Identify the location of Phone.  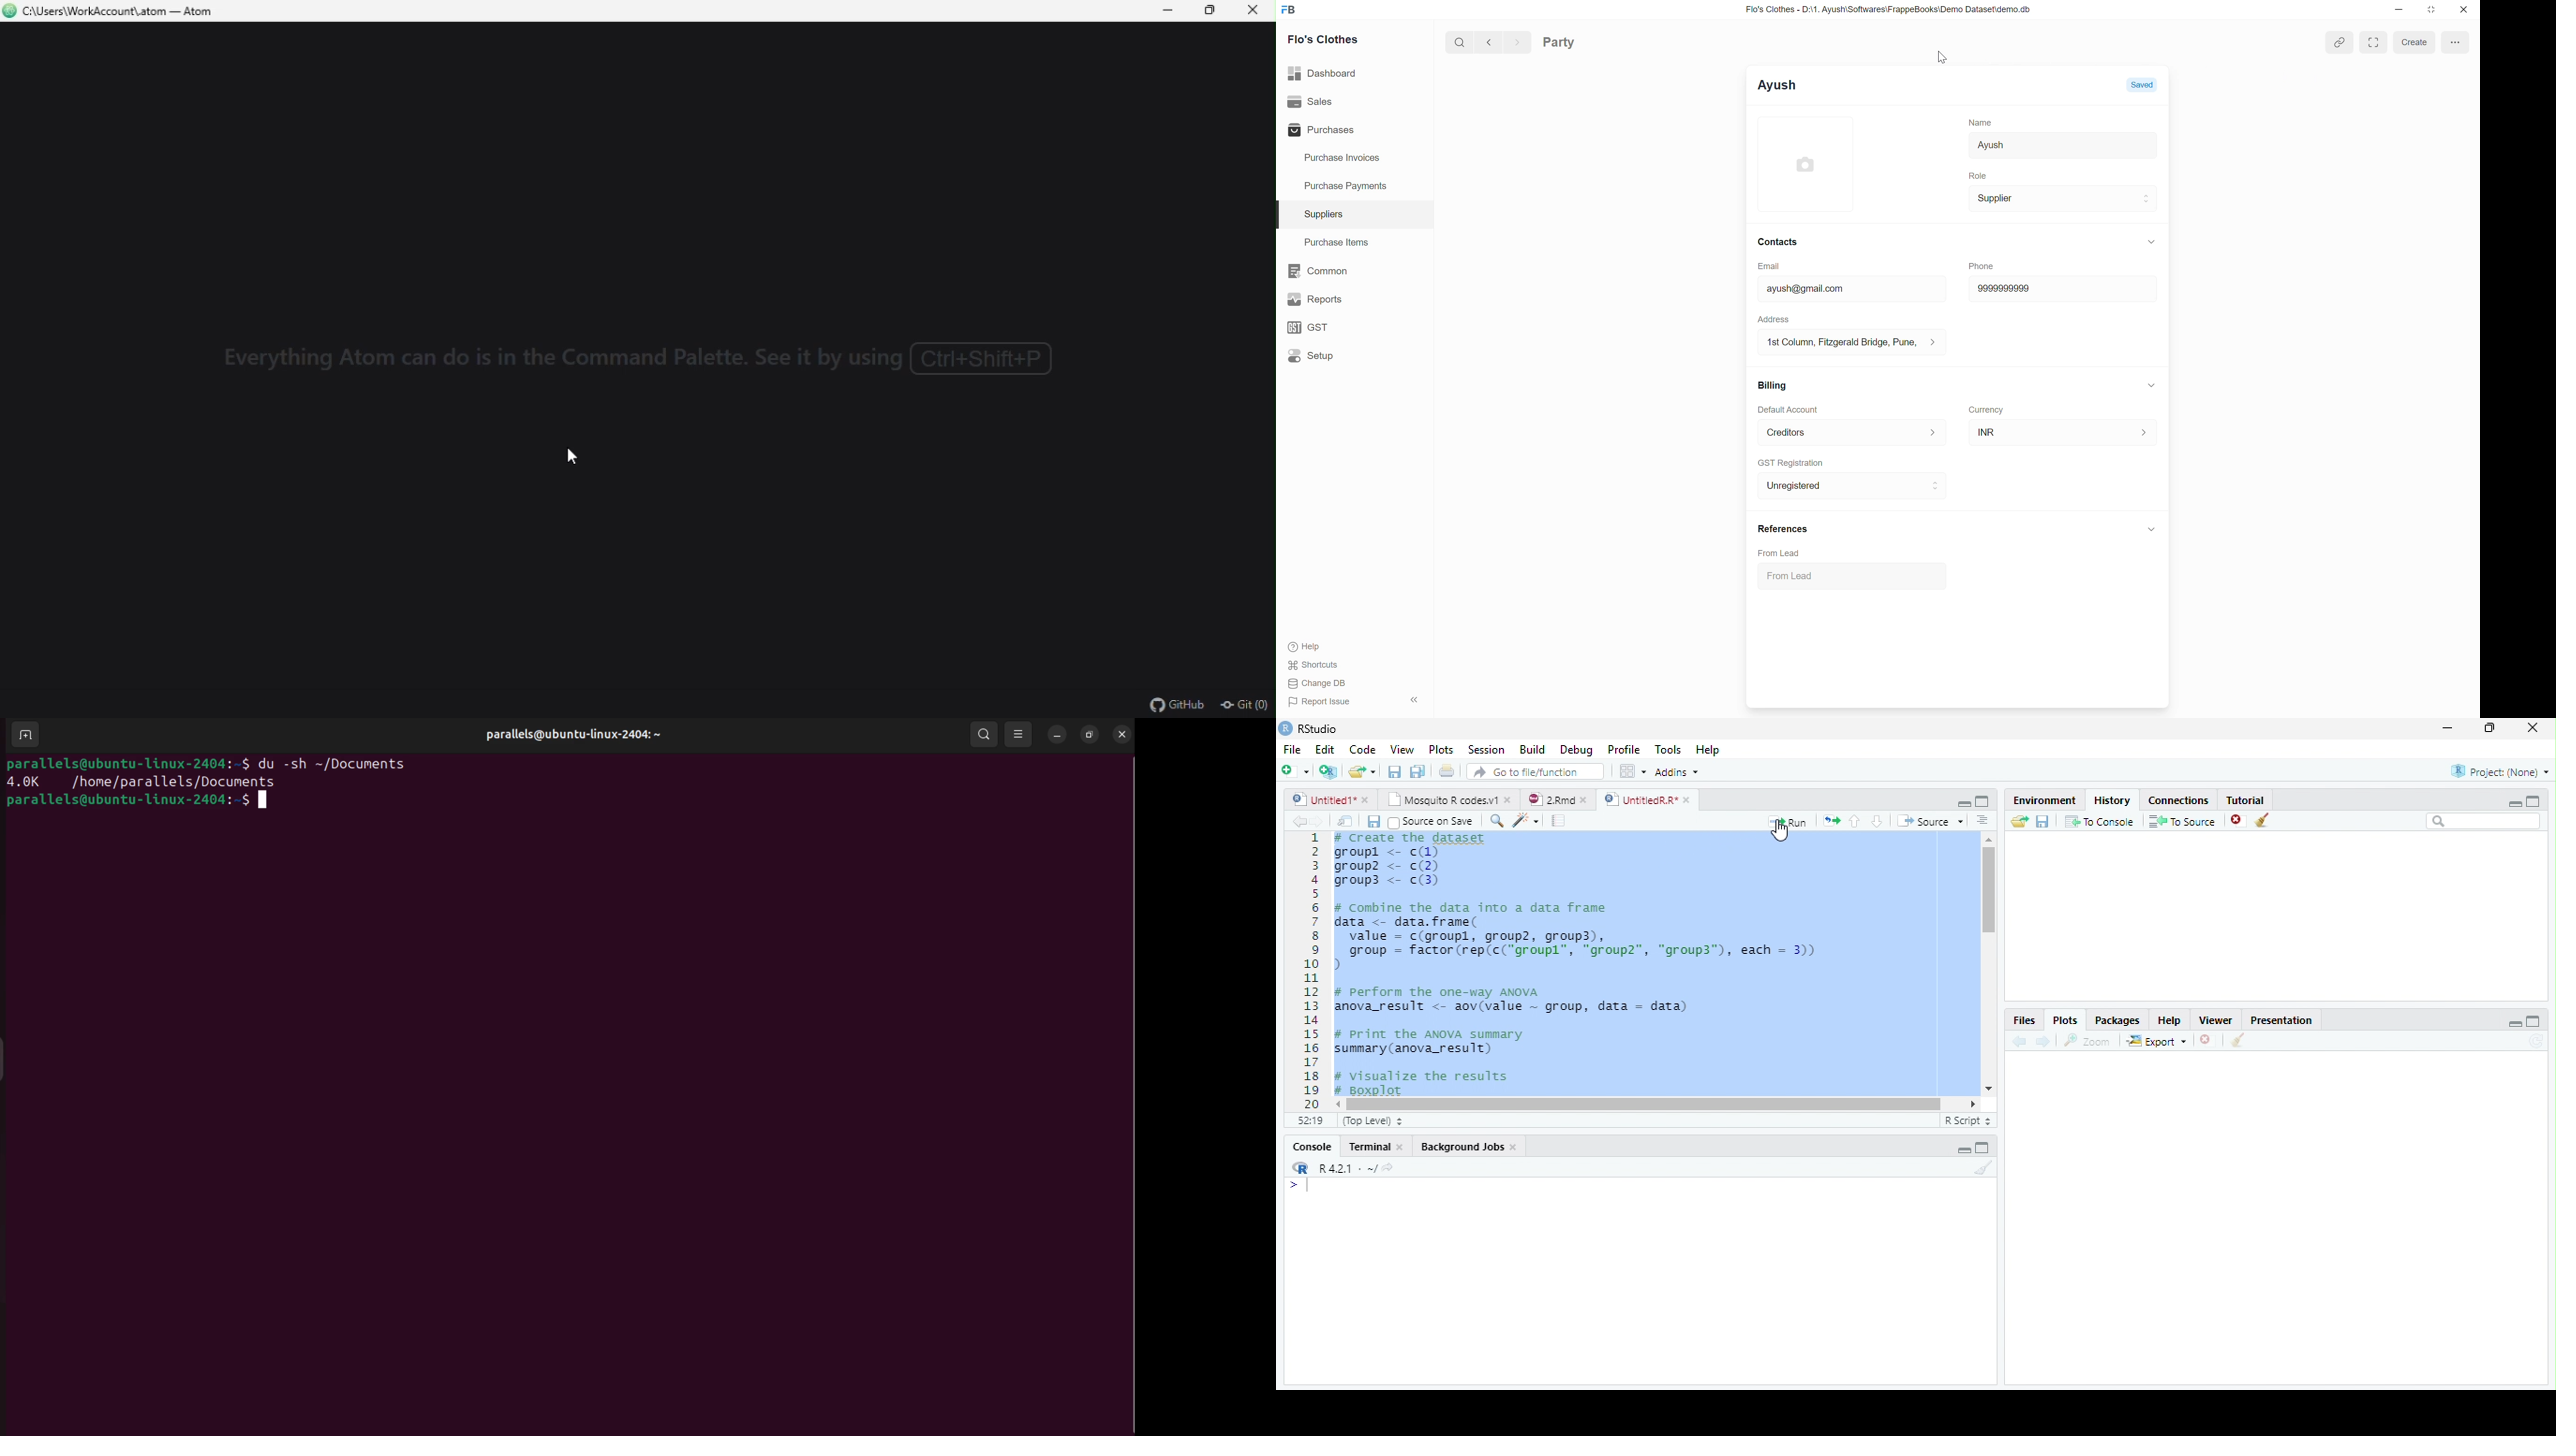
(1982, 266).